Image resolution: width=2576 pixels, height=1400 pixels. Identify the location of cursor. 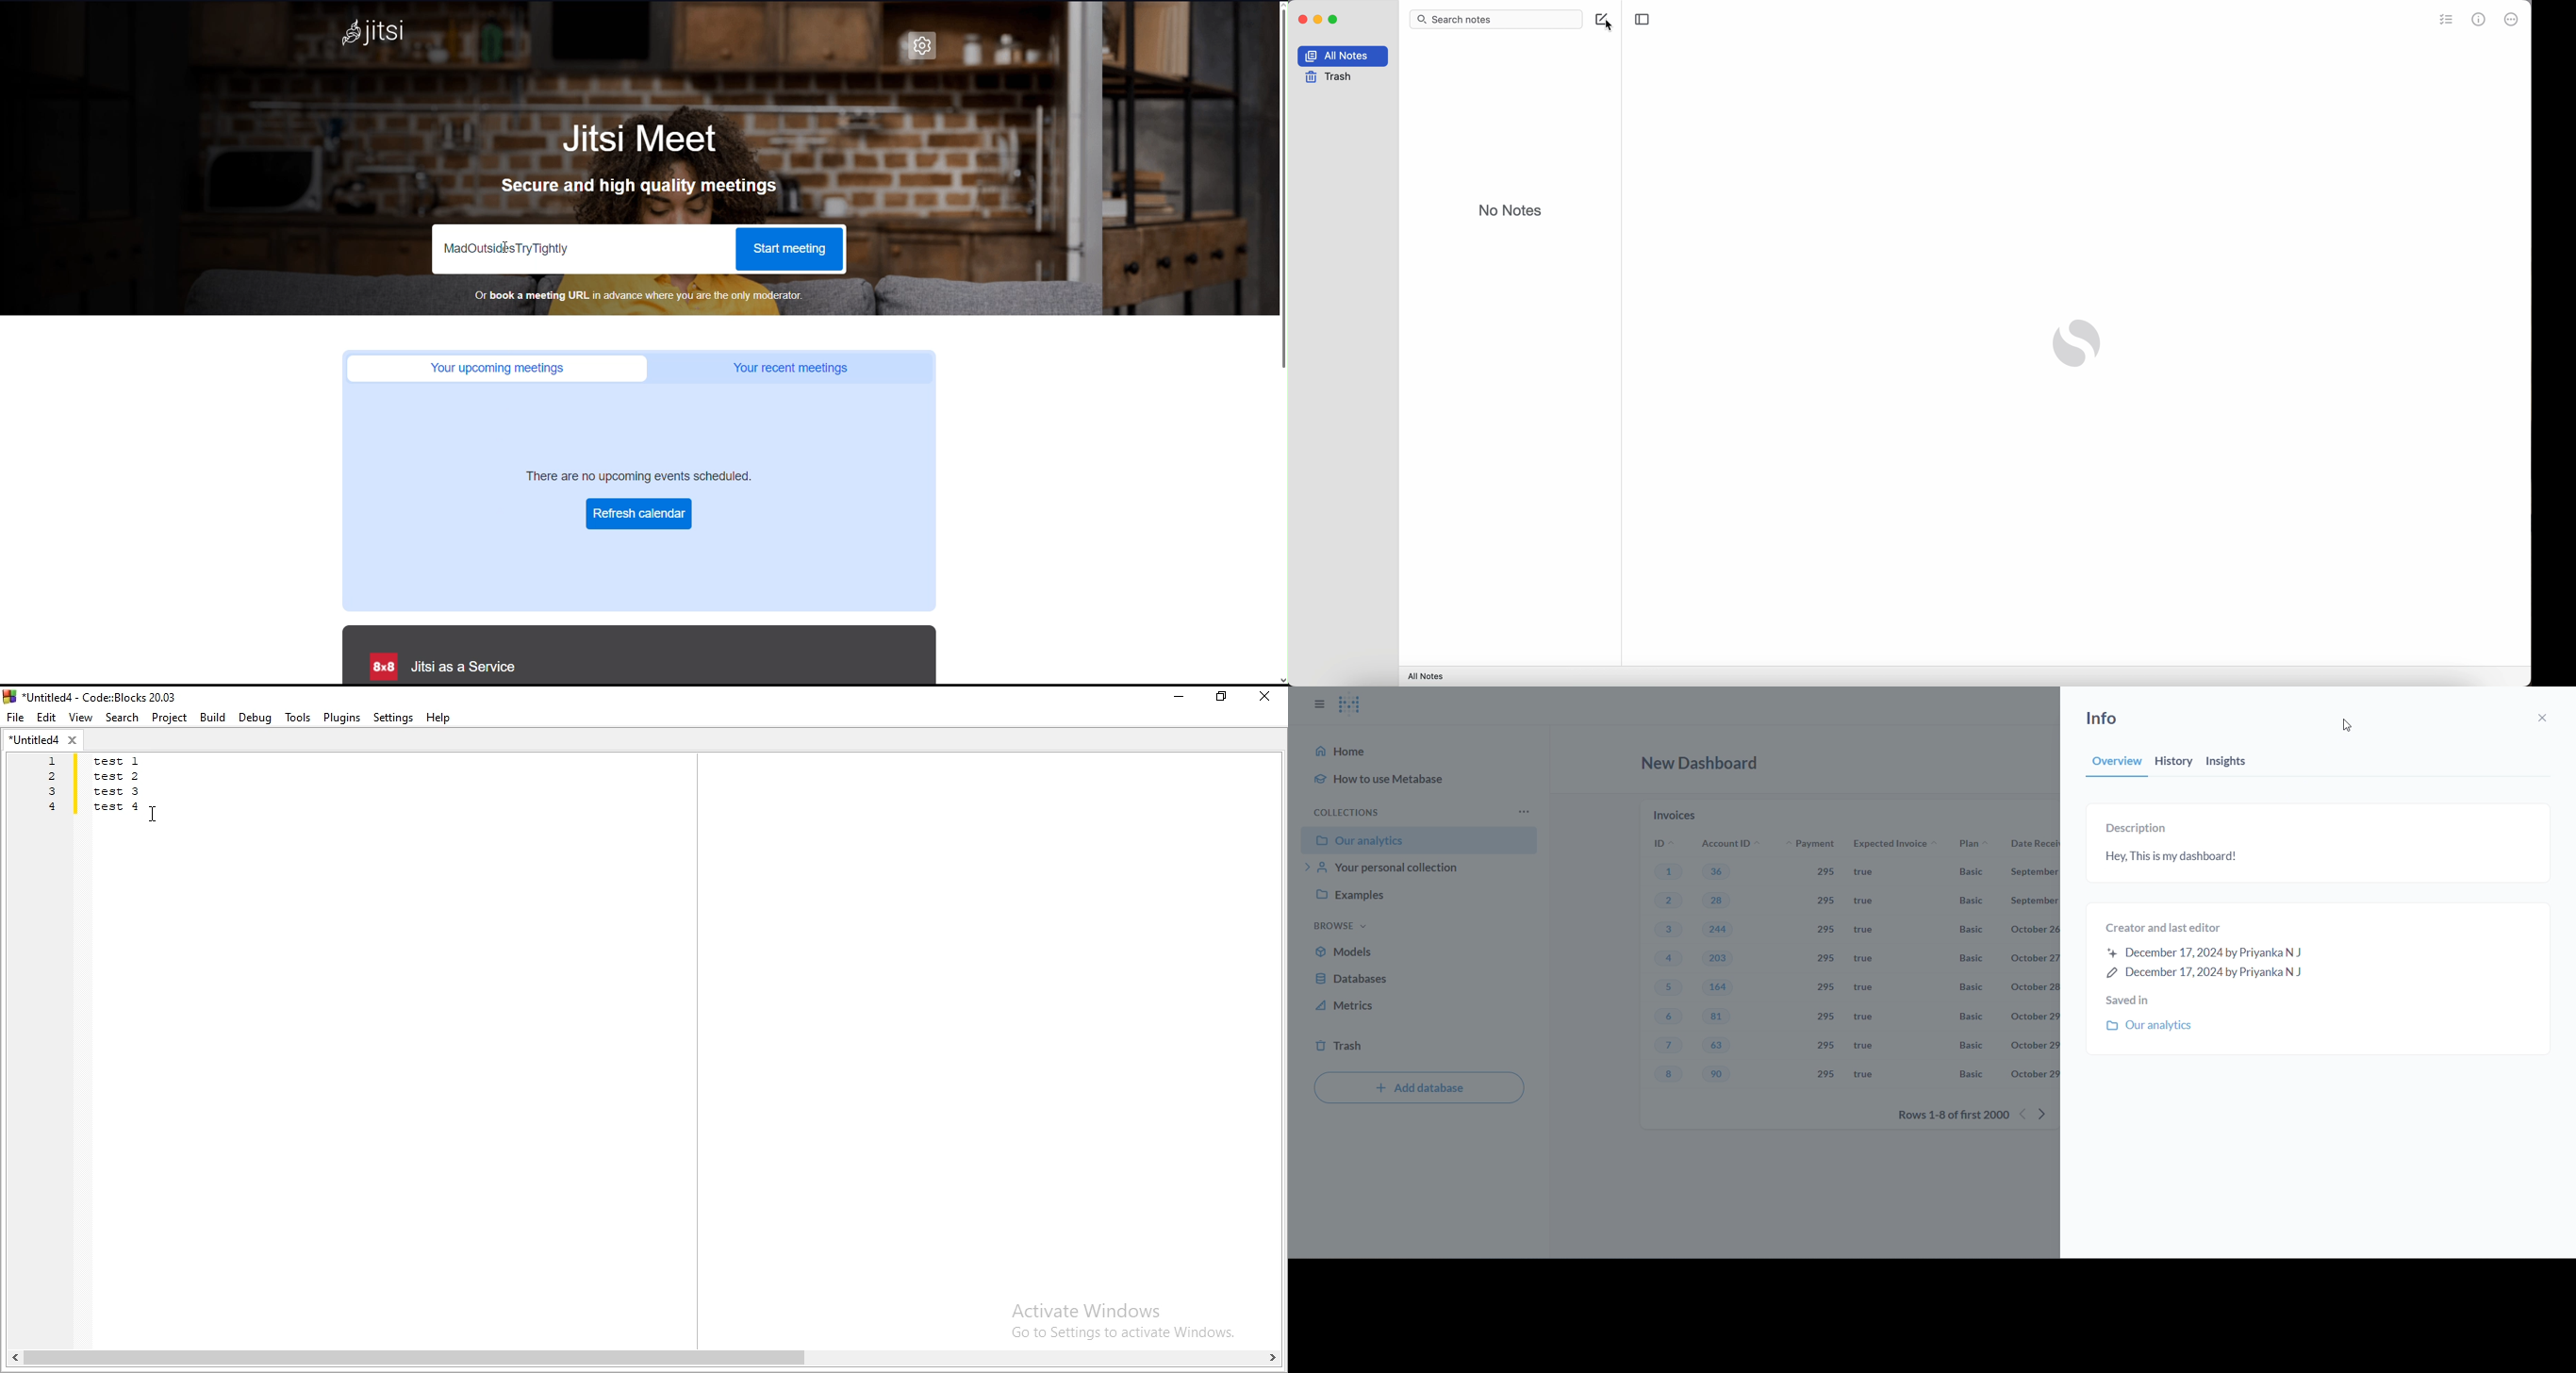
(2351, 728).